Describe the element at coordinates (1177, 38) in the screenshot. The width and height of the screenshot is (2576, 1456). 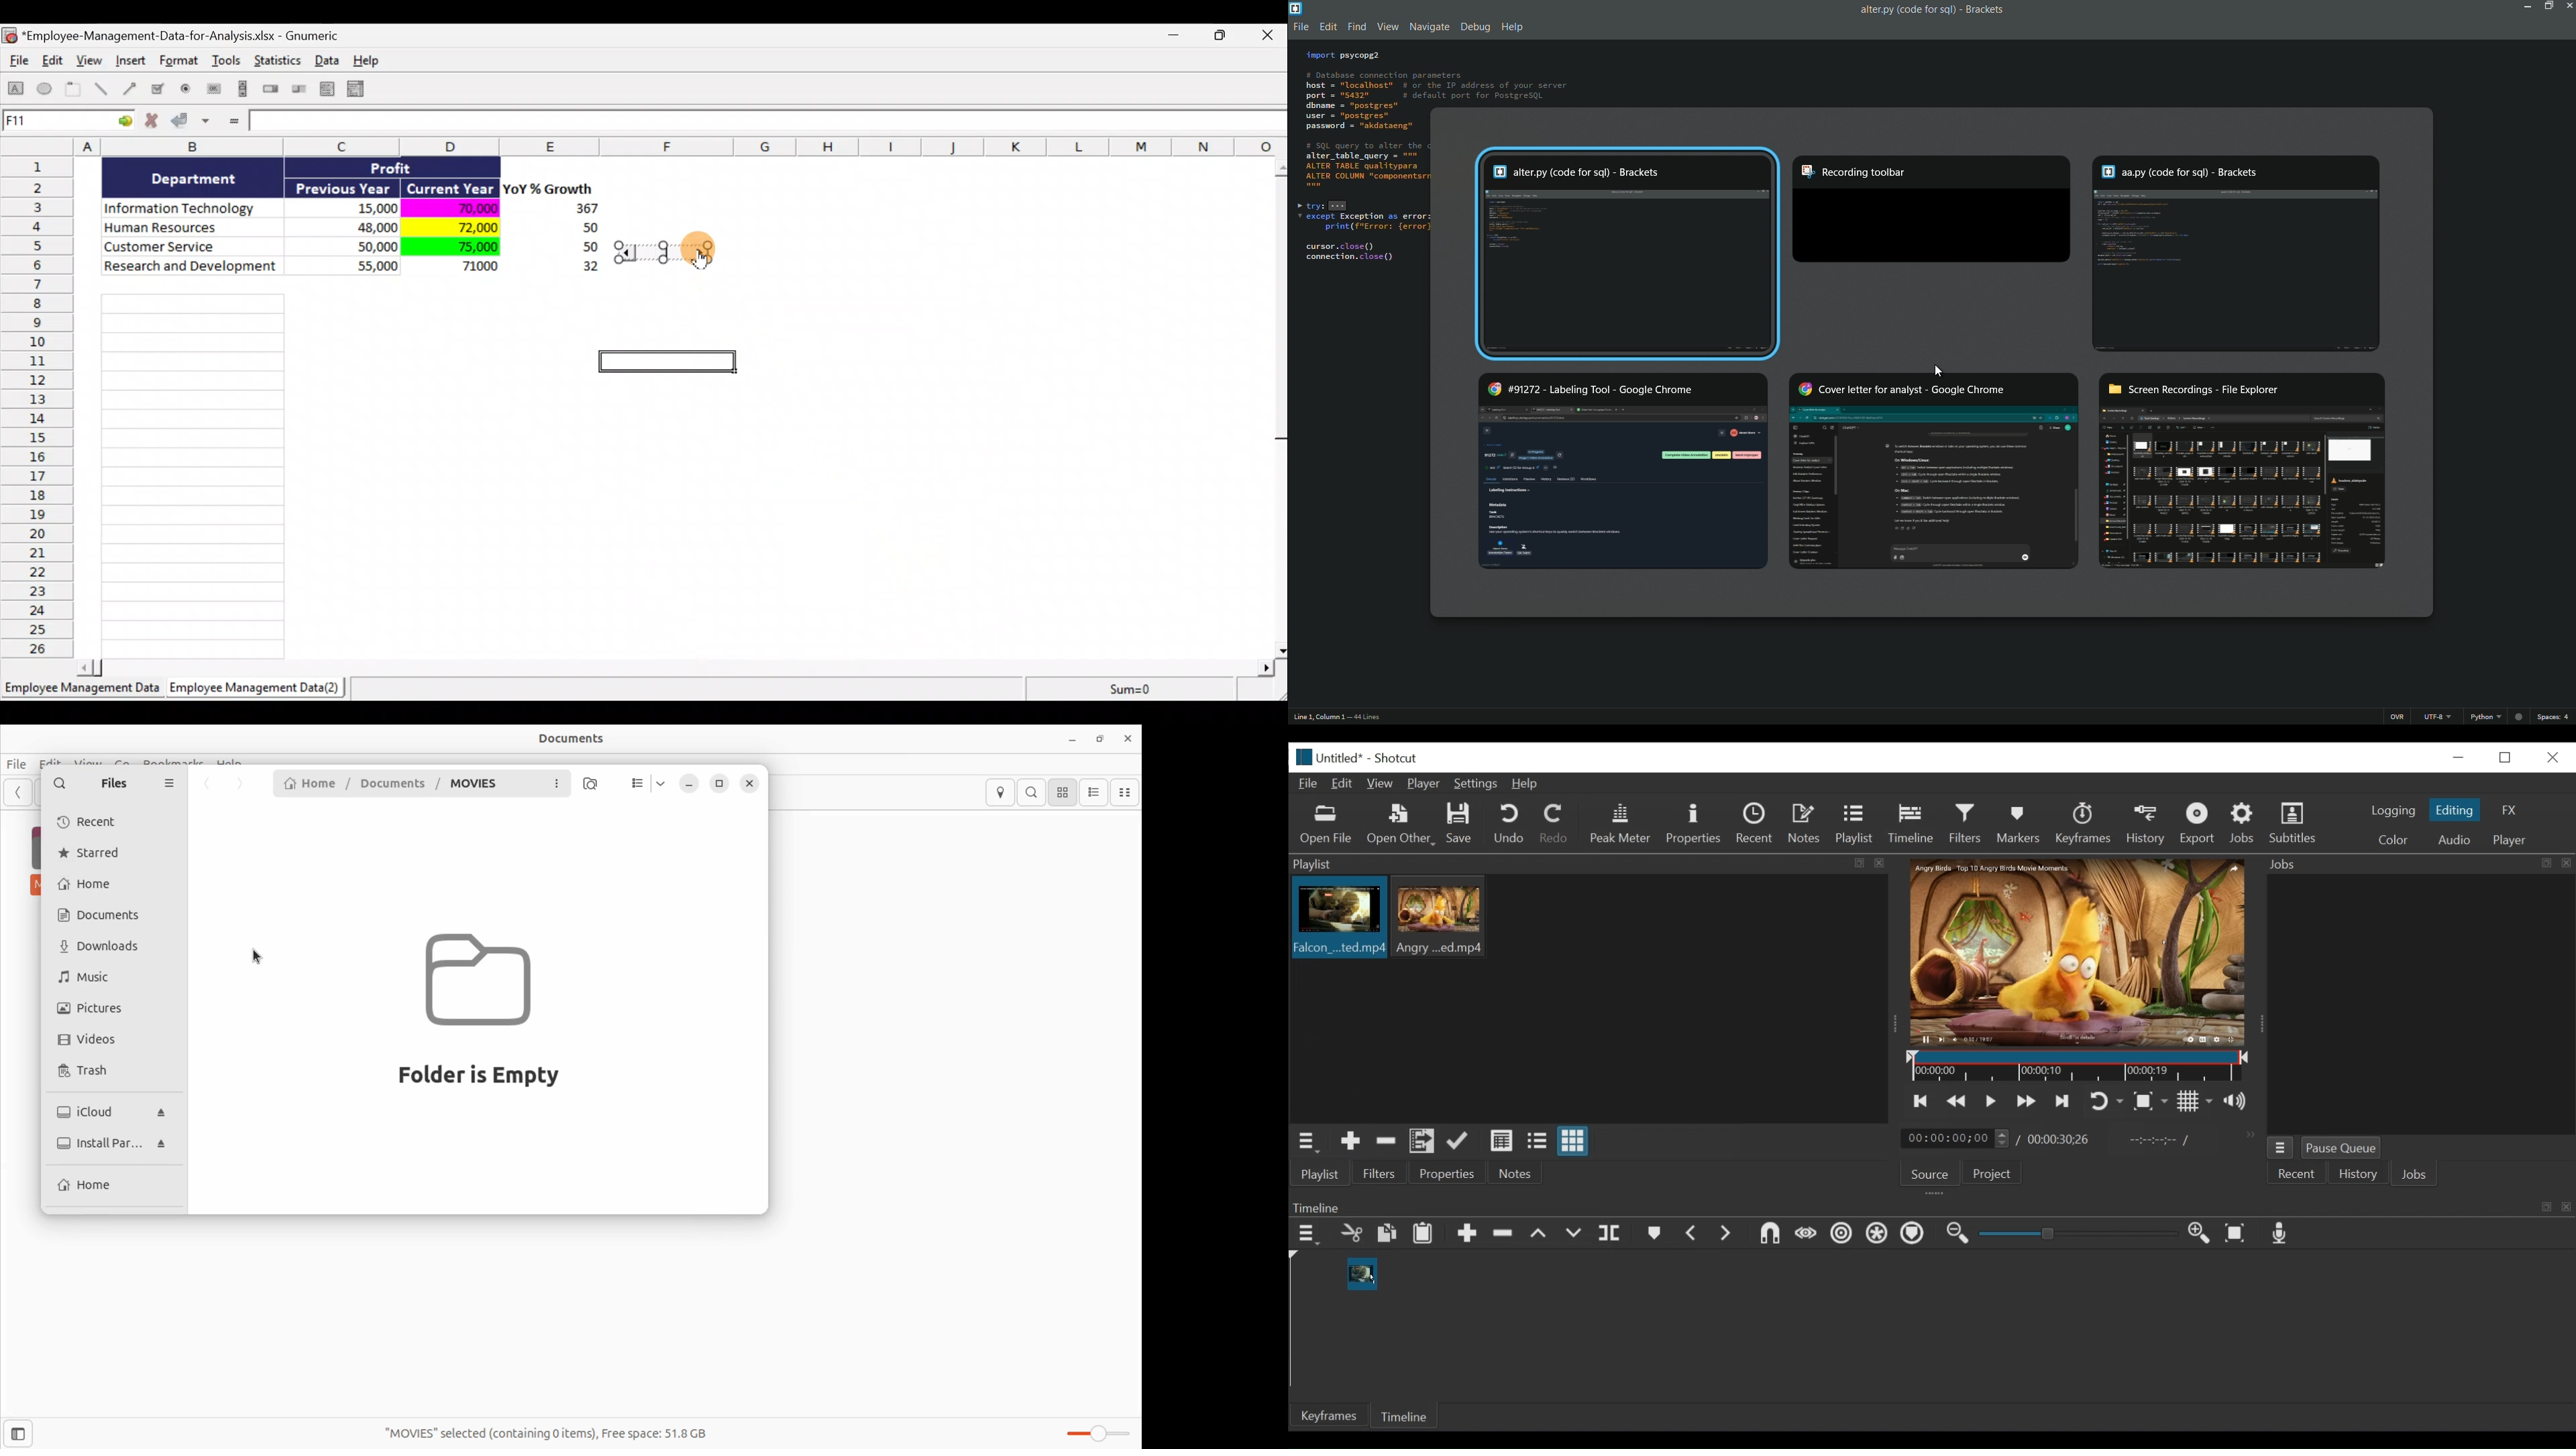
I see `Minimise` at that location.